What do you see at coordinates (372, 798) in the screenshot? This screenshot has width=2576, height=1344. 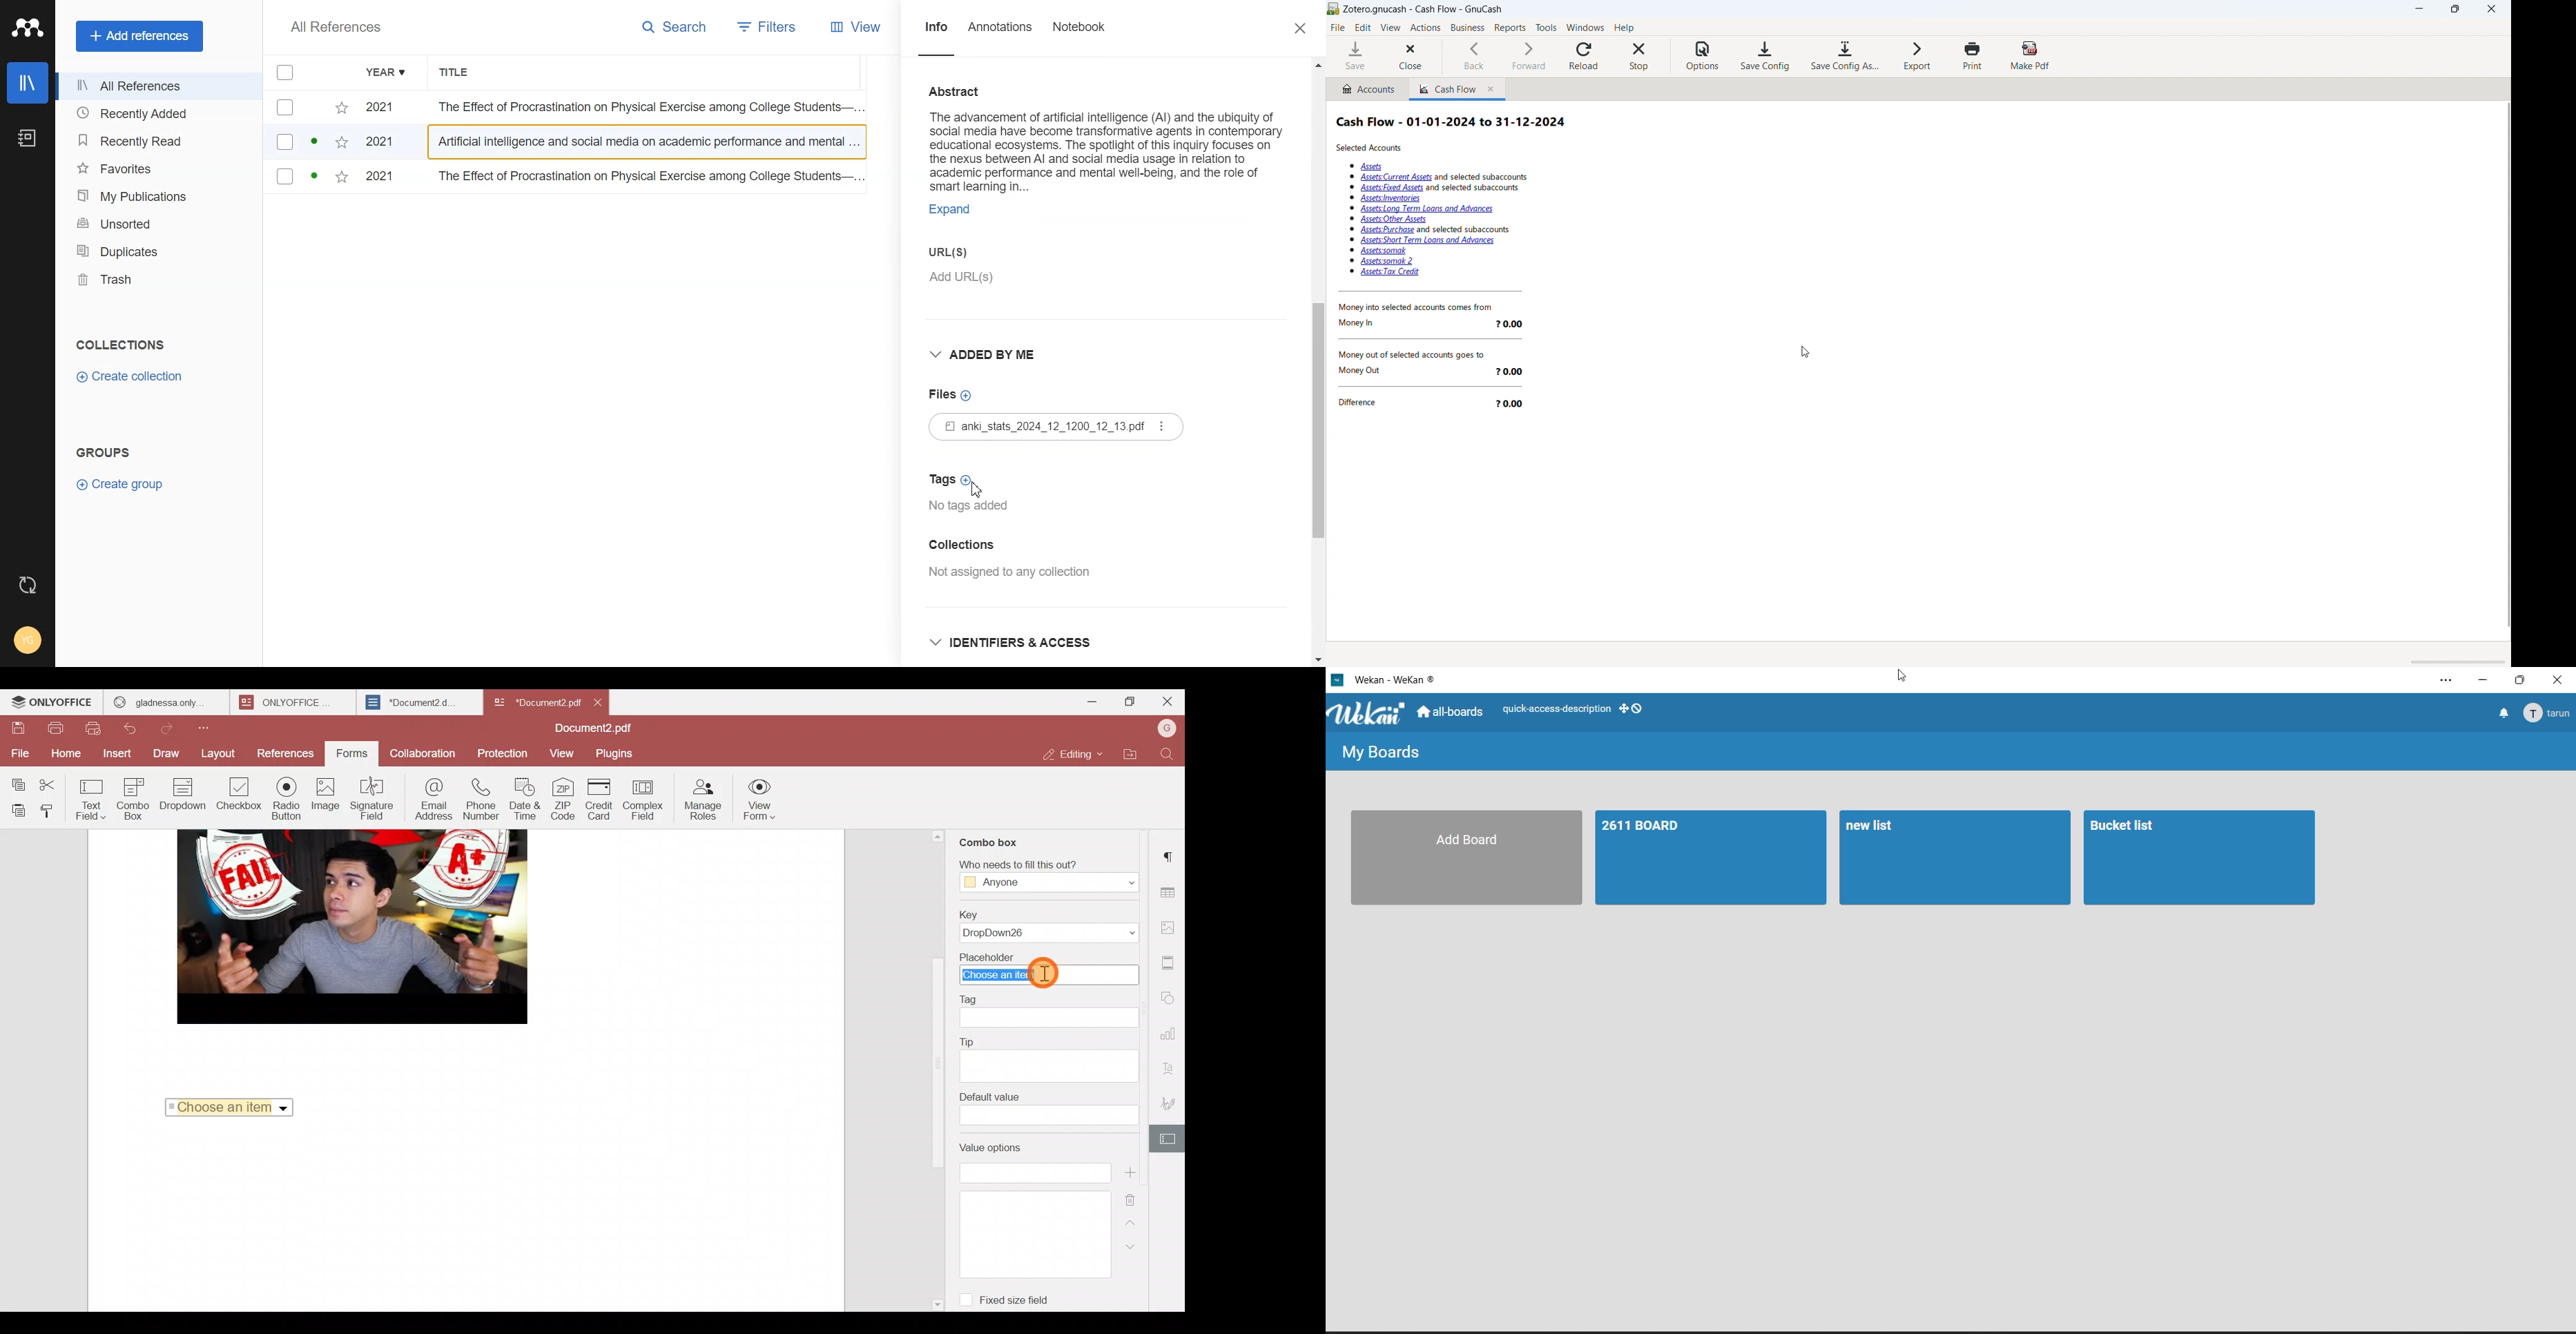 I see `Signature field` at bounding box center [372, 798].